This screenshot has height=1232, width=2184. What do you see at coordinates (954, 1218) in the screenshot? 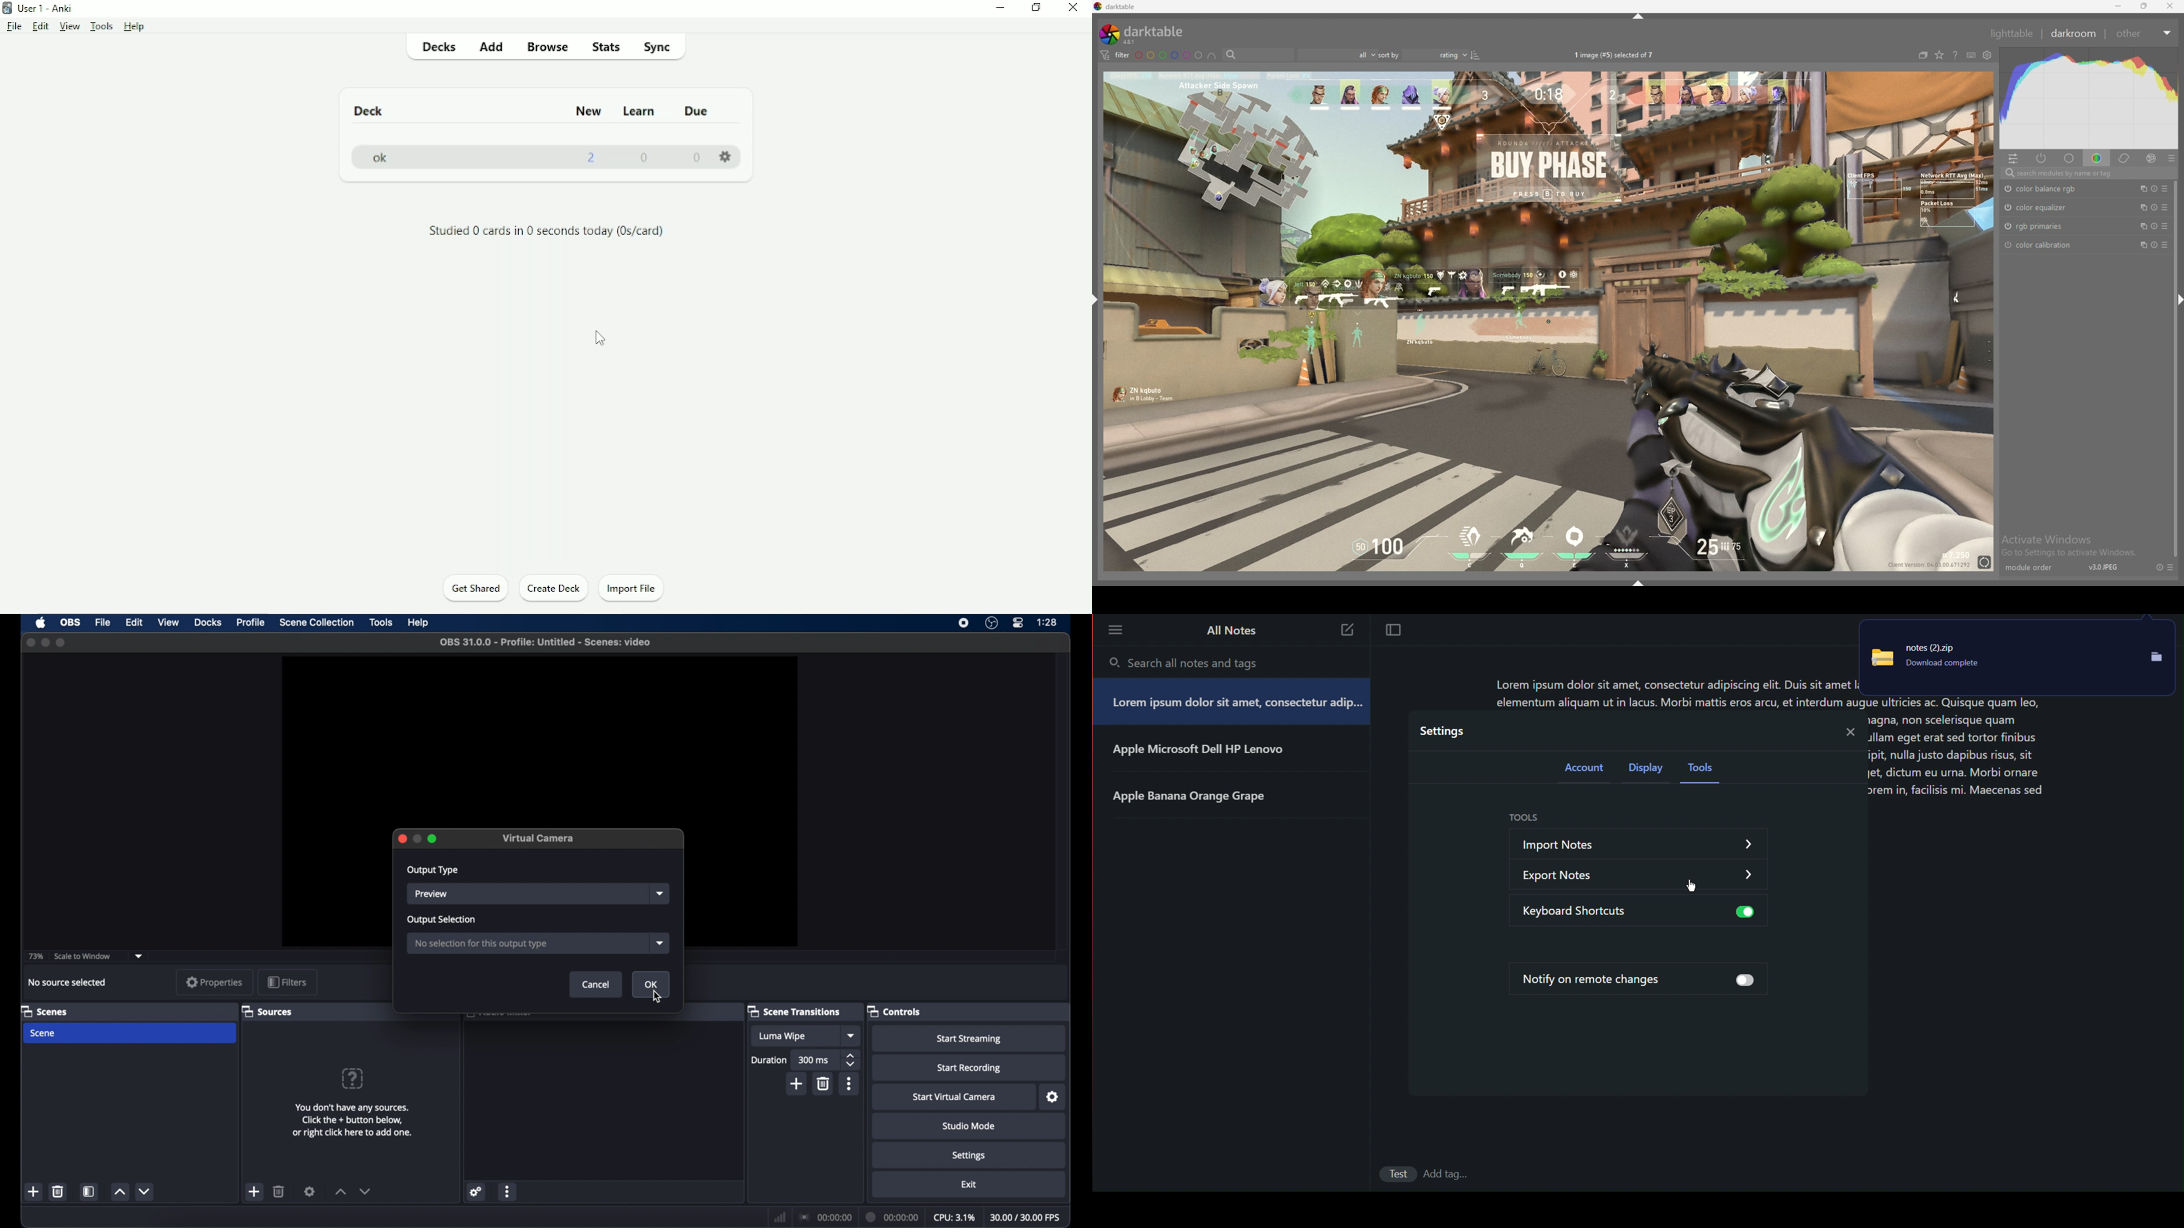
I see `cpu` at bounding box center [954, 1218].